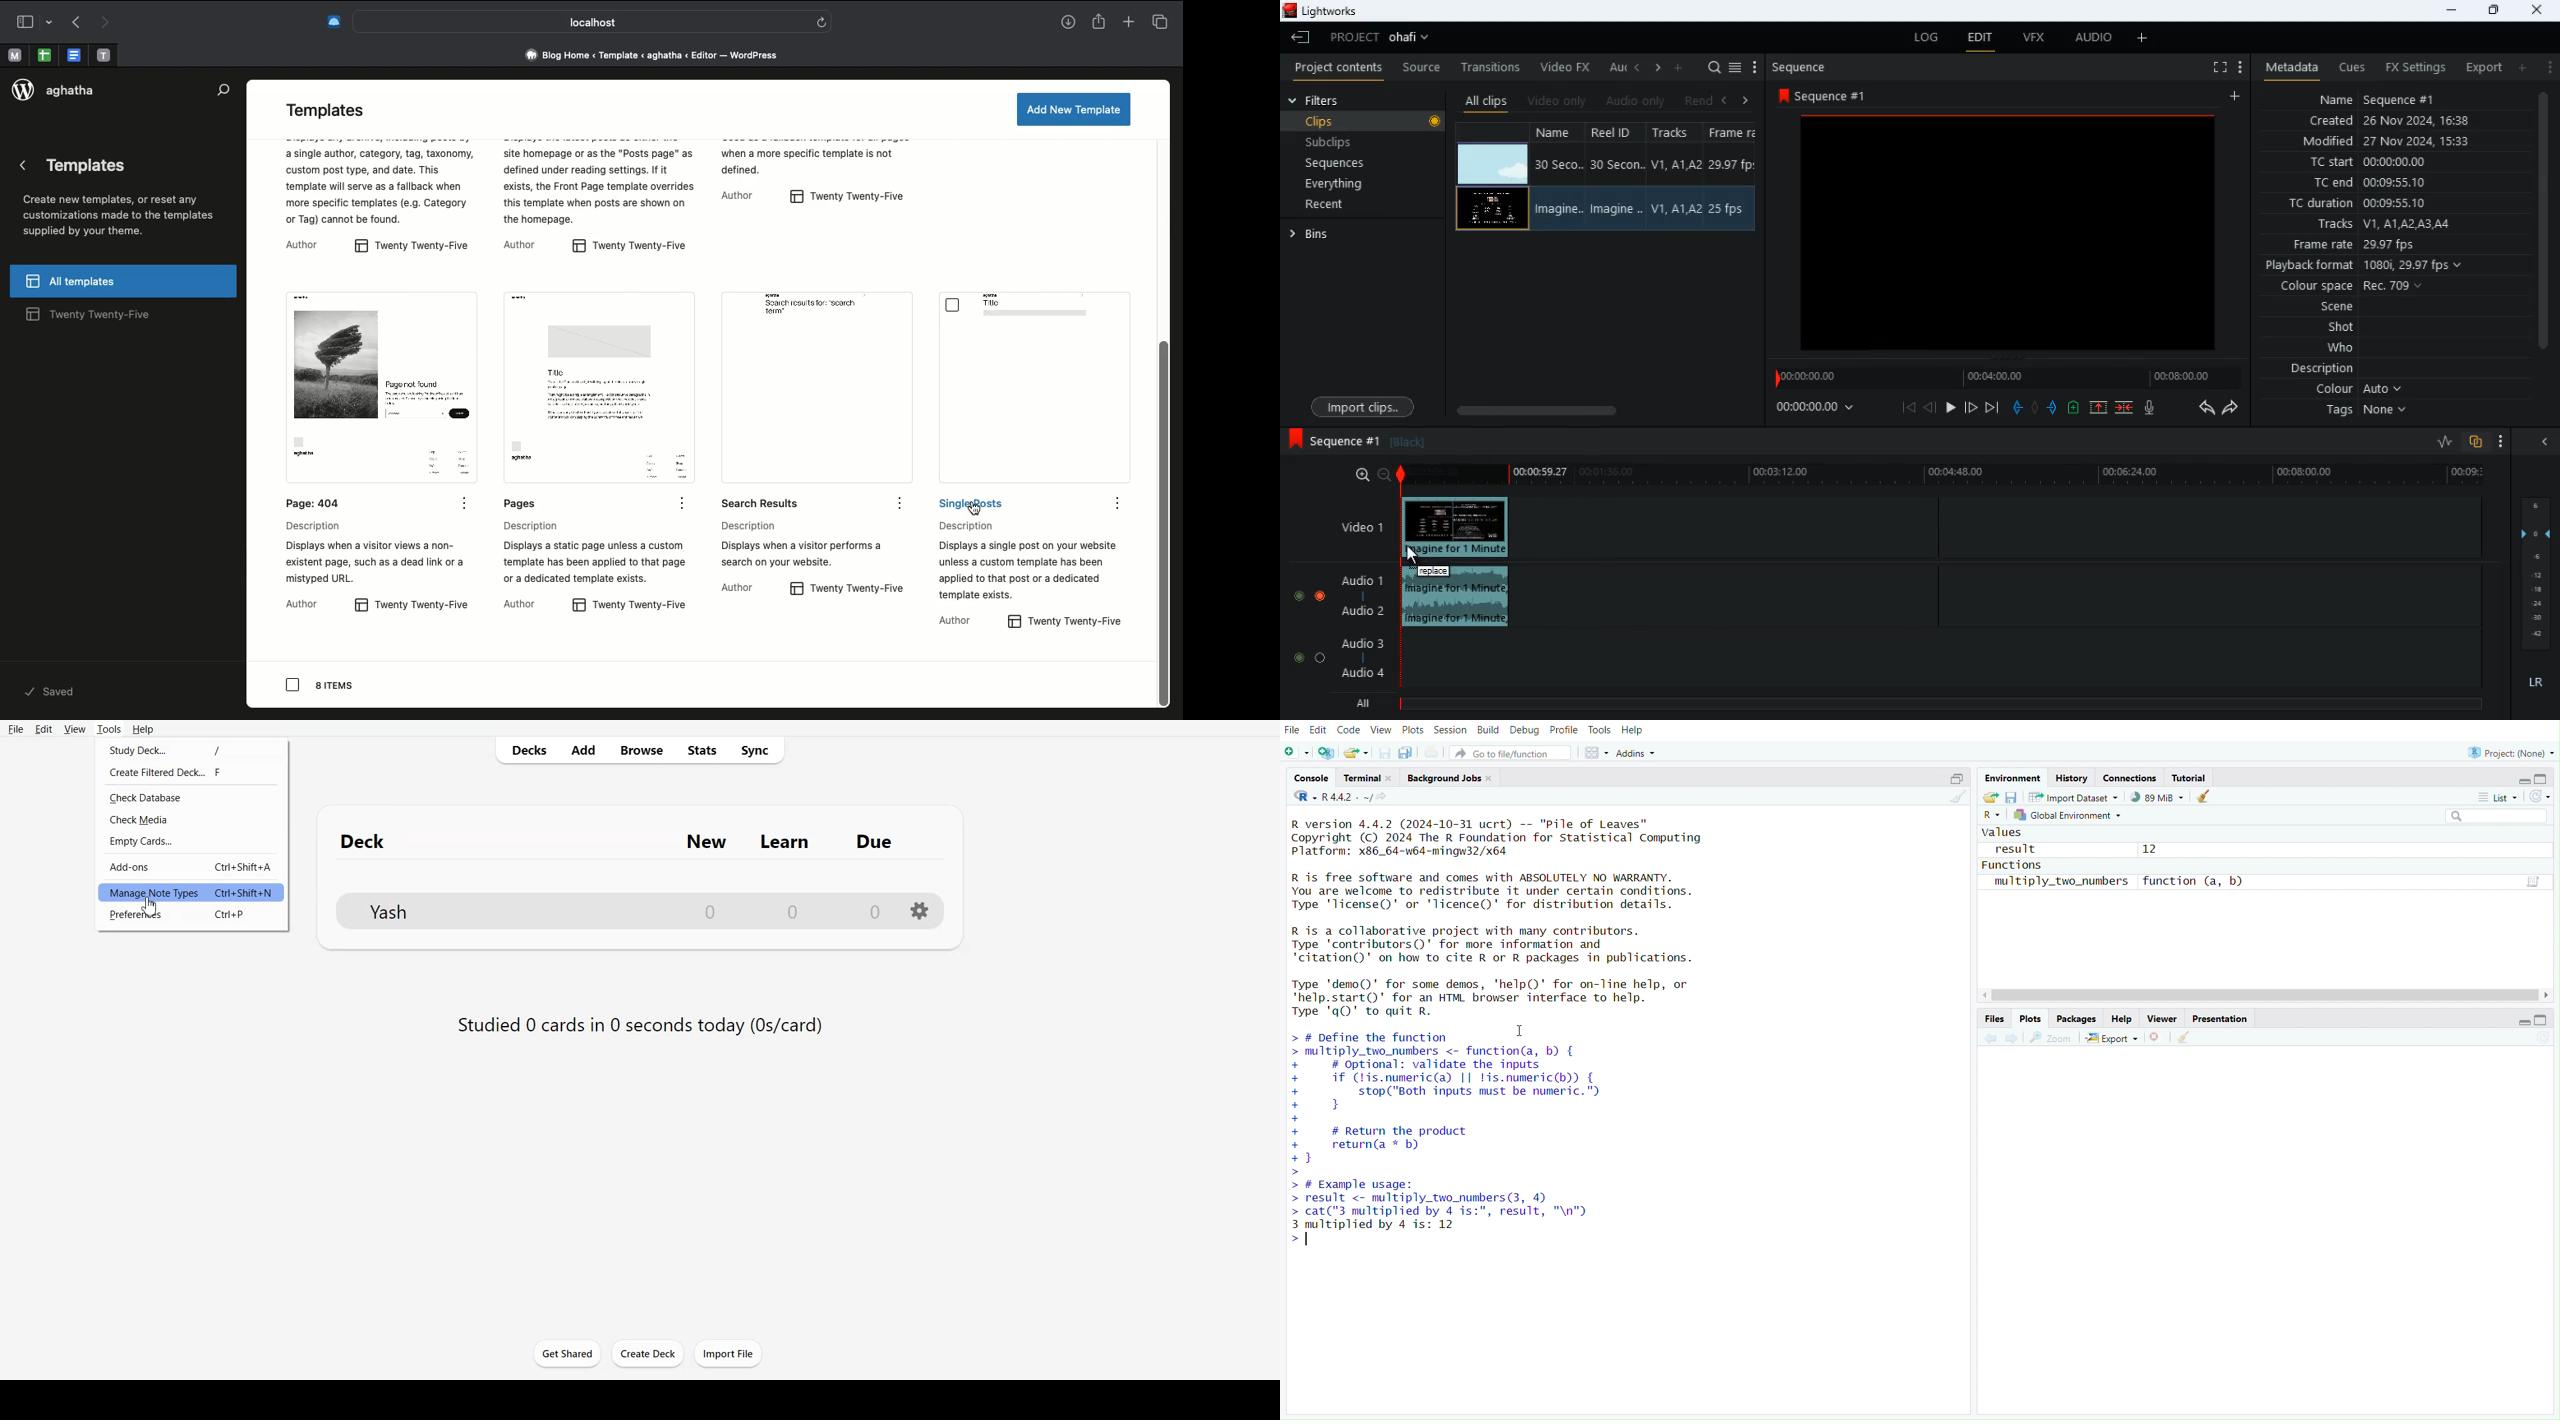 The height and width of the screenshot is (1428, 2576). Describe the element at coordinates (2015, 407) in the screenshot. I see `pull` at that location.